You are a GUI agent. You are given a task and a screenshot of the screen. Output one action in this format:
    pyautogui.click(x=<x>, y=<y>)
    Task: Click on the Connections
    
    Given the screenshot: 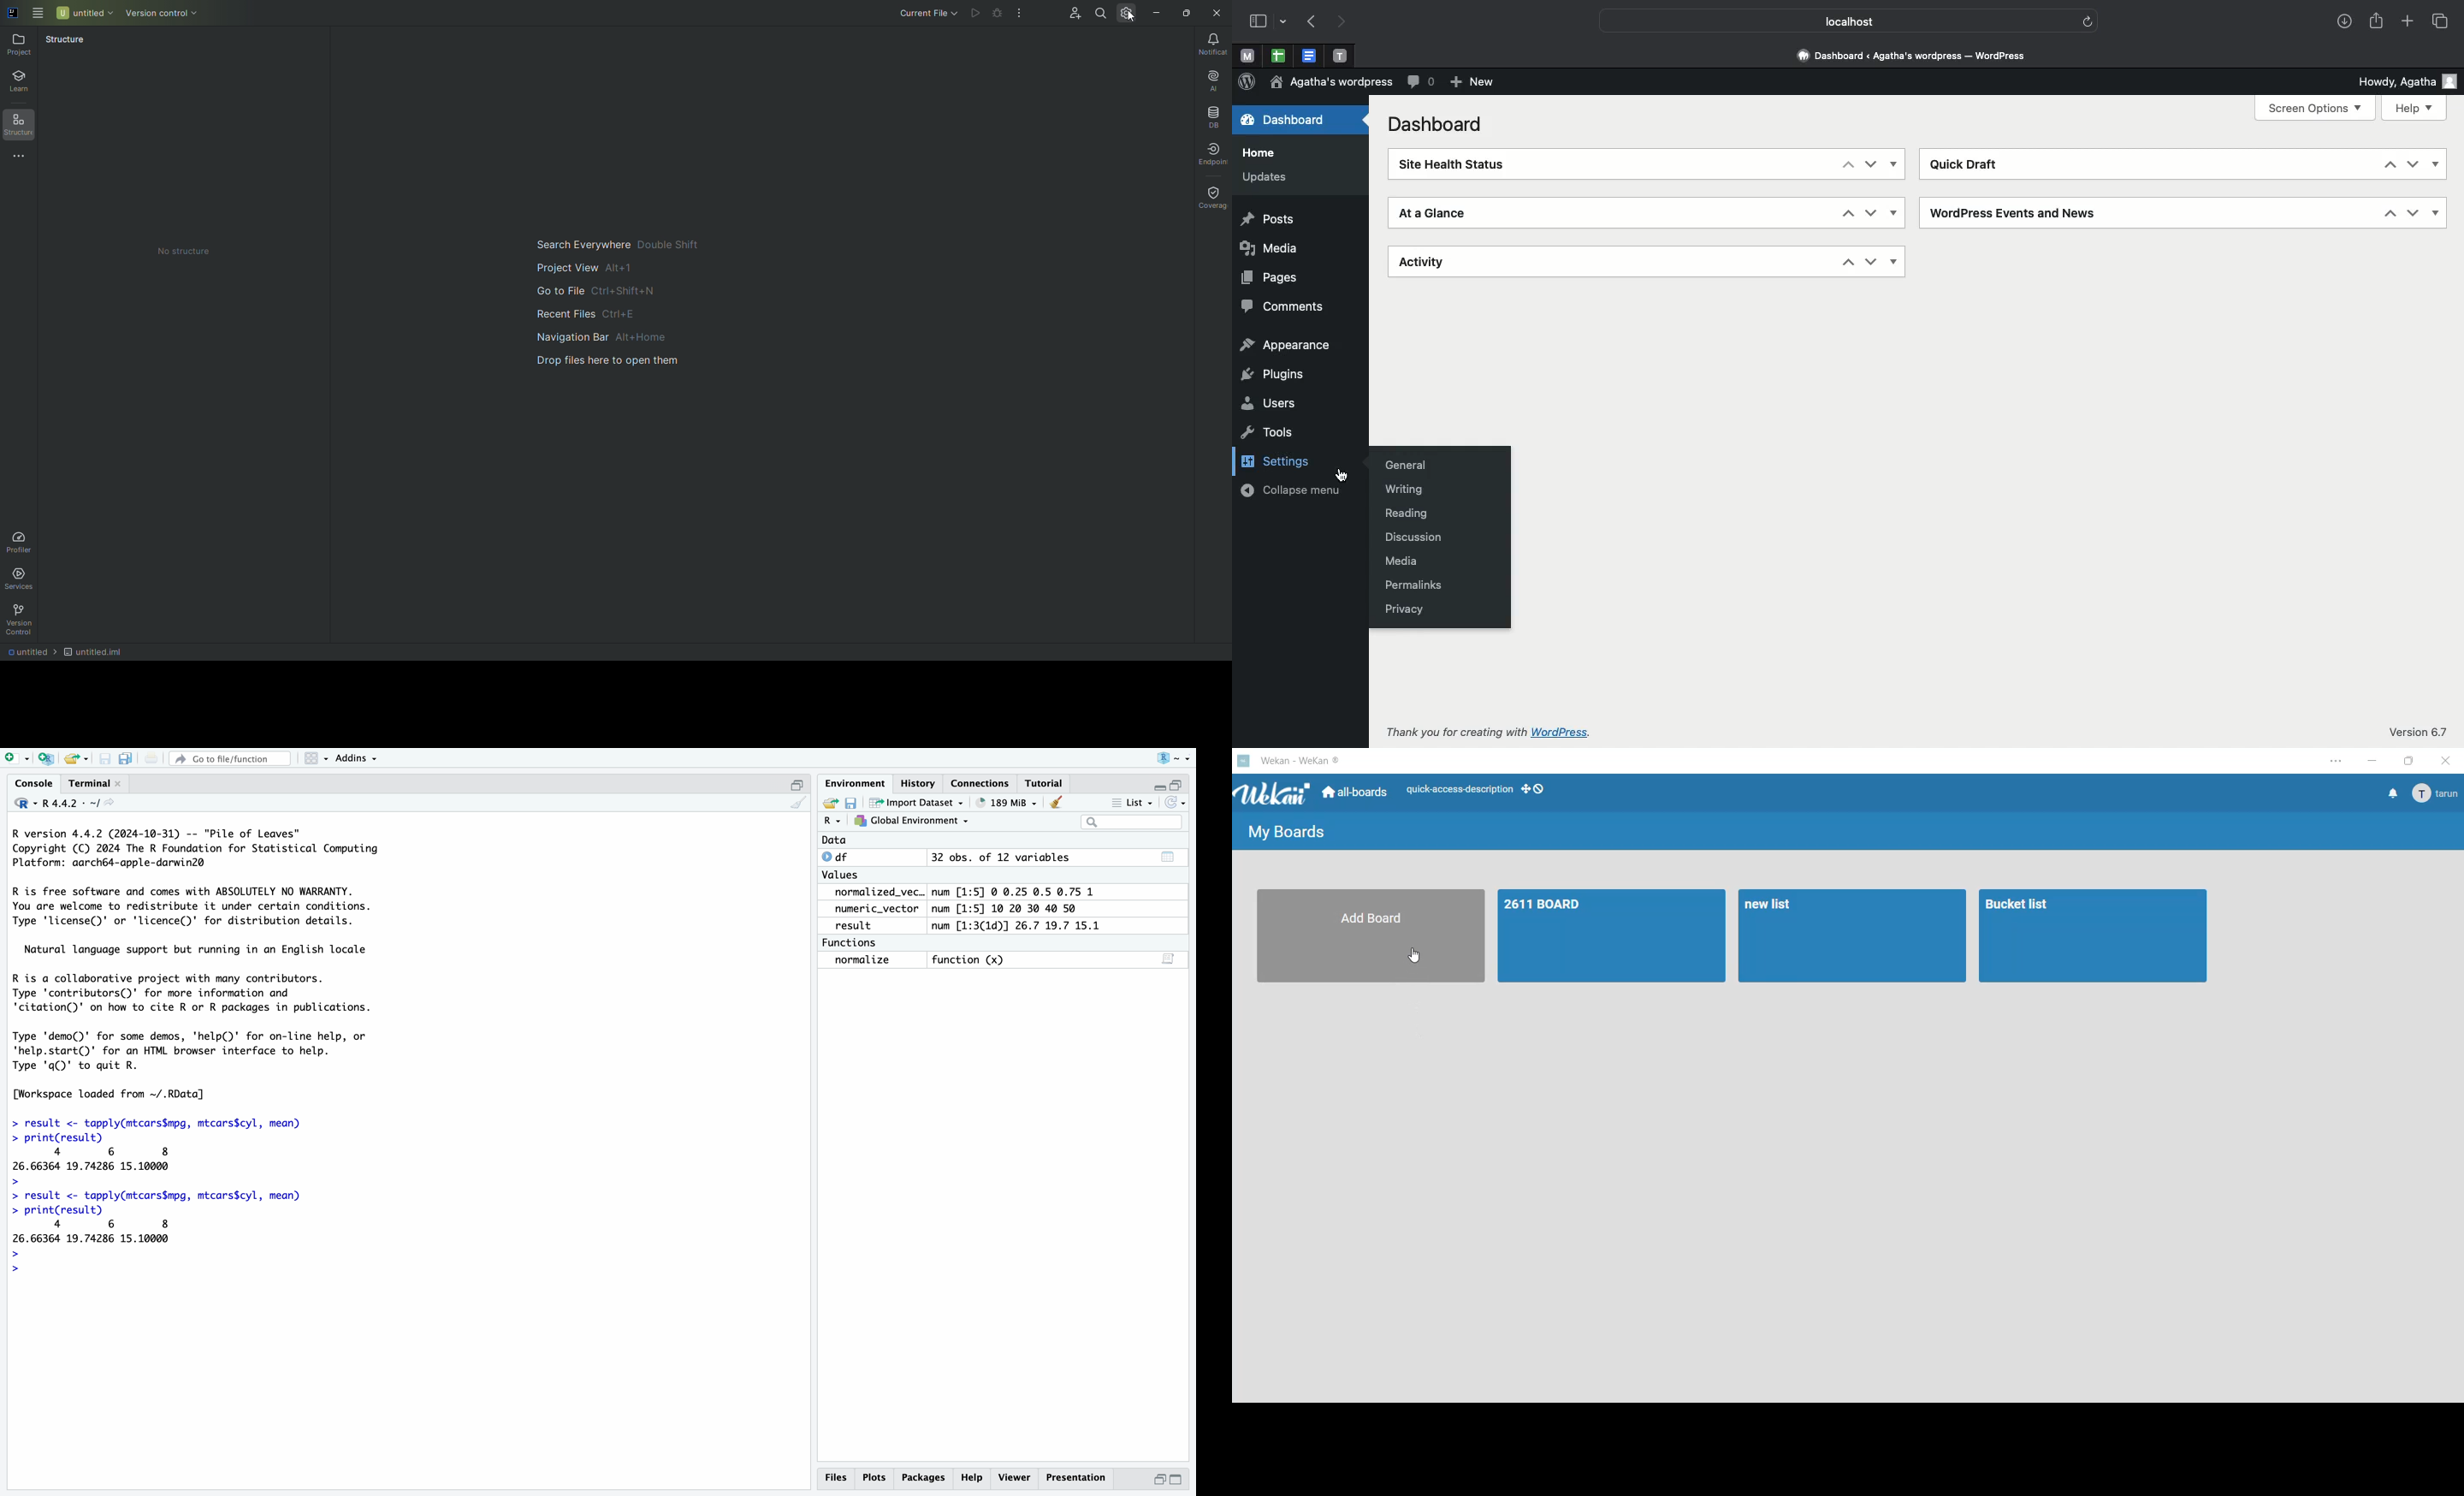 What is the action you would take?
    pyautogui.click(x=981, y=783)
    